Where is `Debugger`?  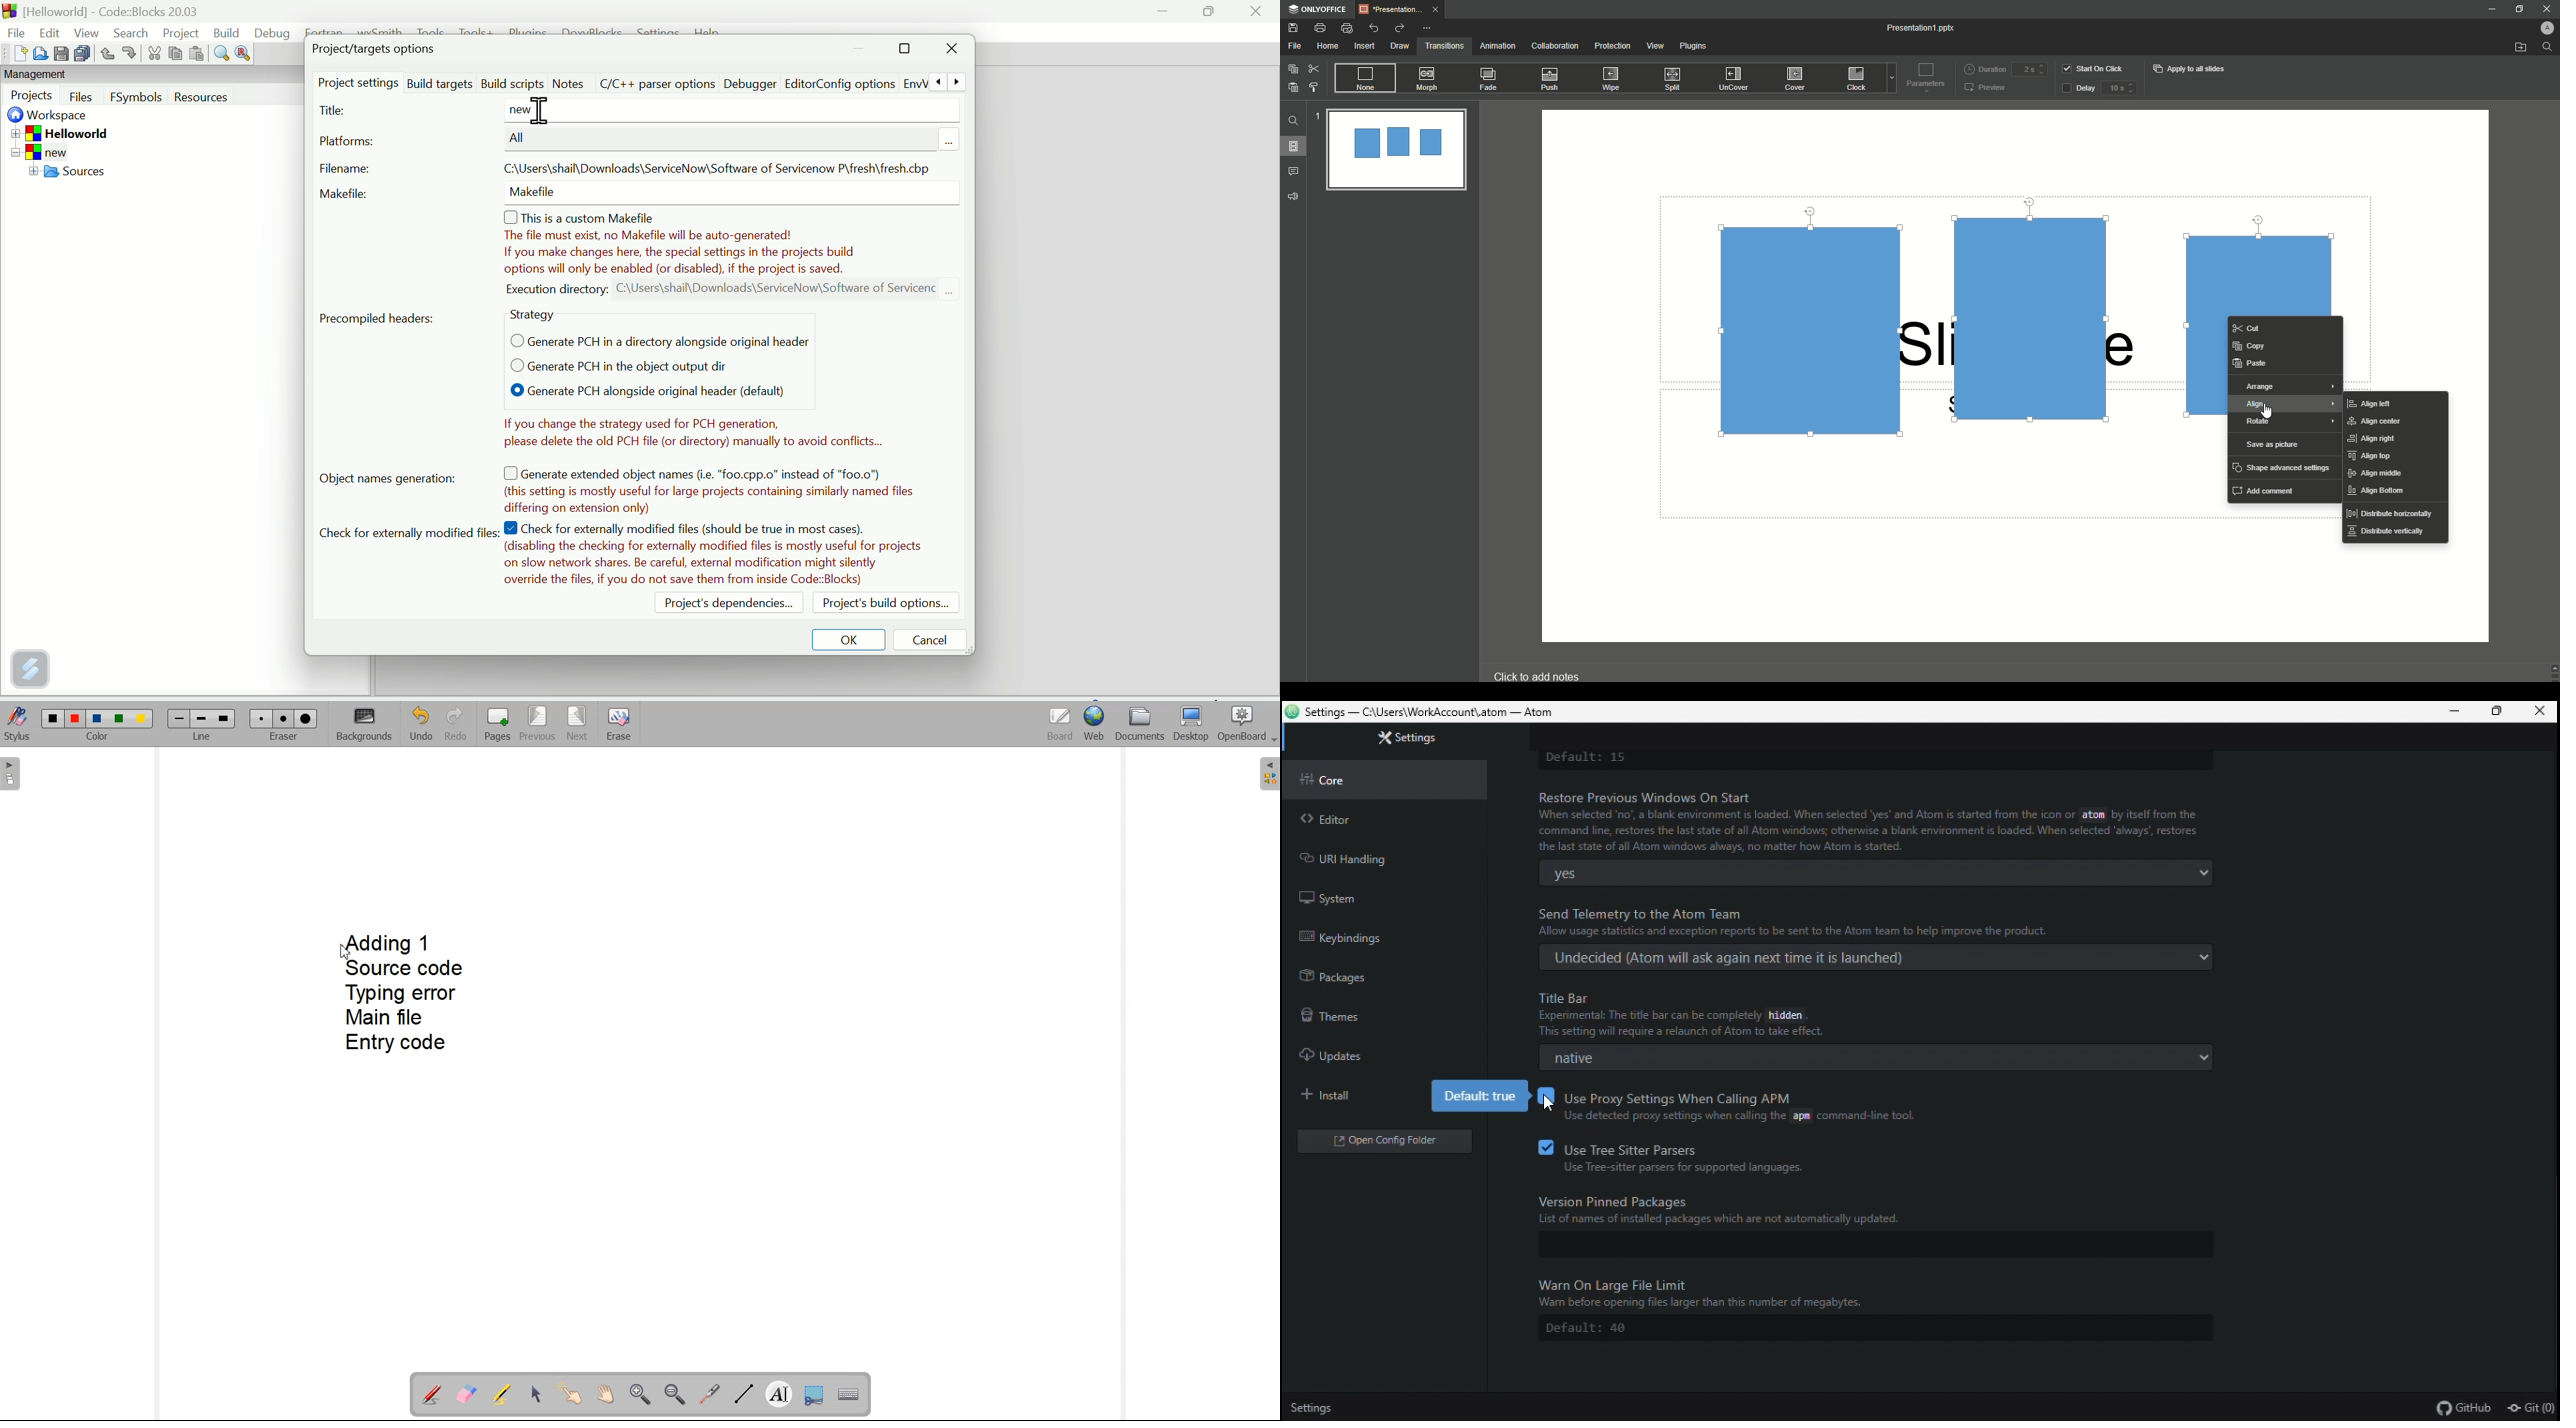
Debugger is located at coordinates (749, 84).